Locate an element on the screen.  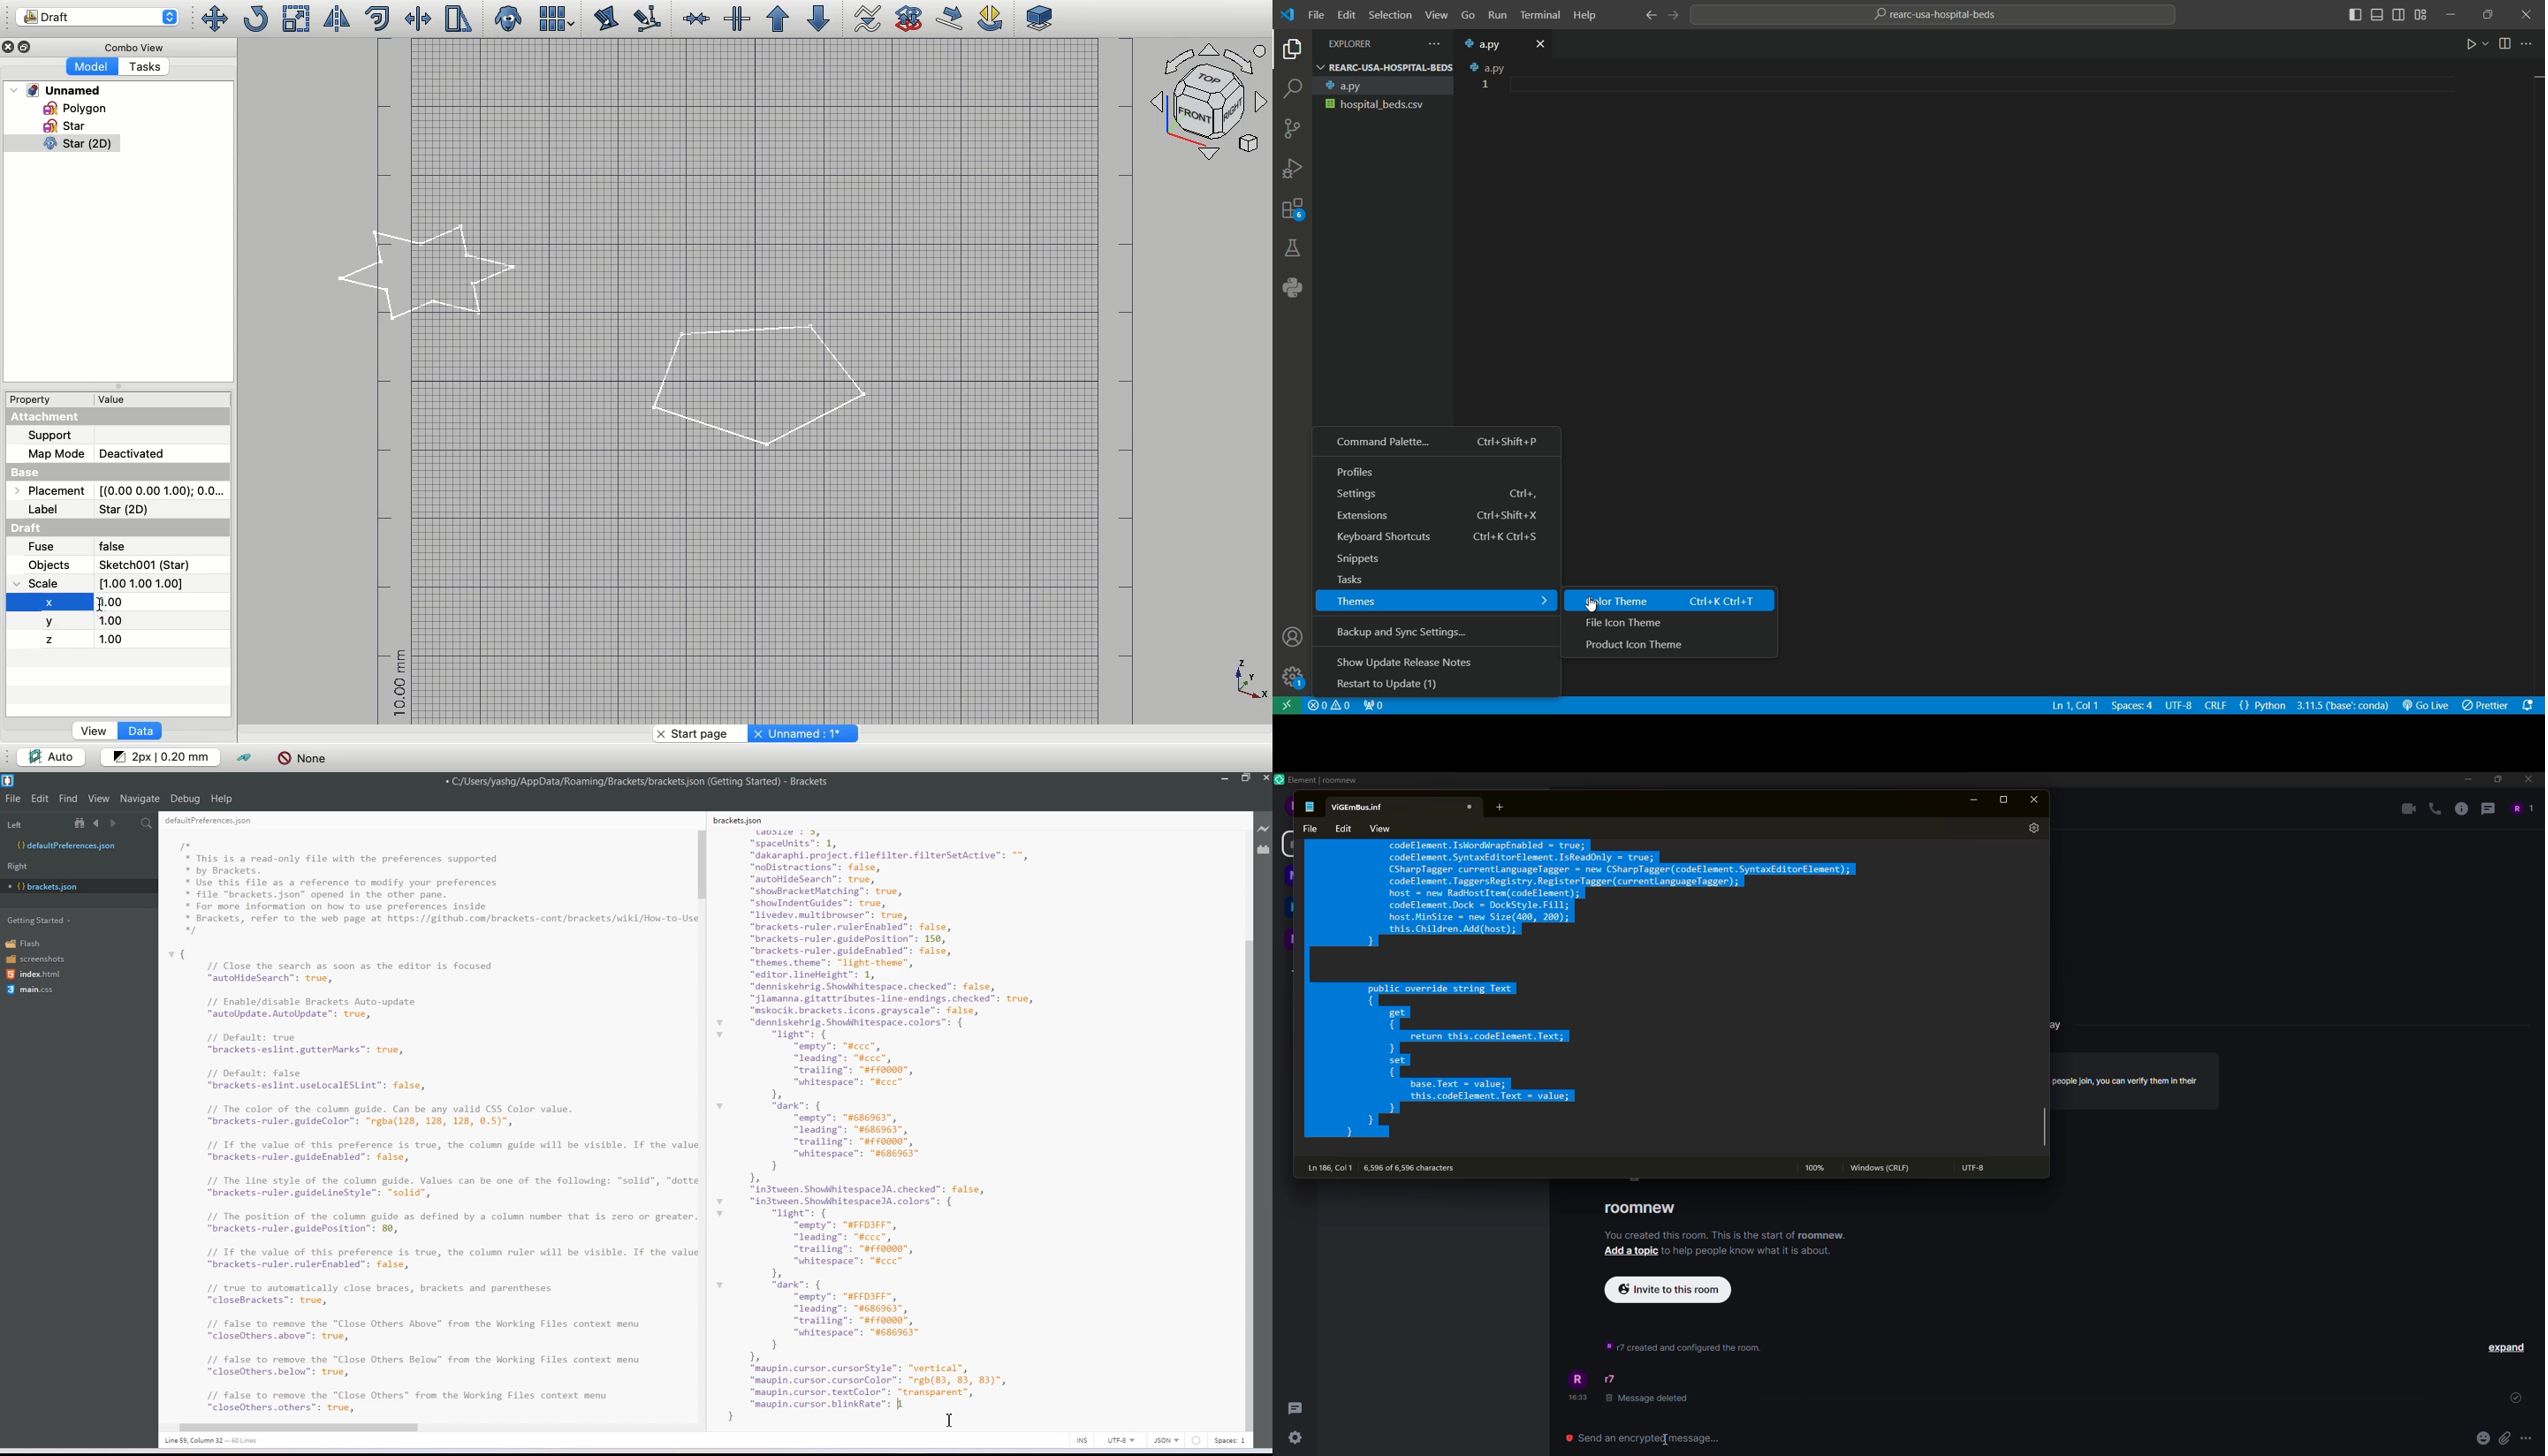
Horizontal Scroll Bar is located at coordinates (422, 1425).